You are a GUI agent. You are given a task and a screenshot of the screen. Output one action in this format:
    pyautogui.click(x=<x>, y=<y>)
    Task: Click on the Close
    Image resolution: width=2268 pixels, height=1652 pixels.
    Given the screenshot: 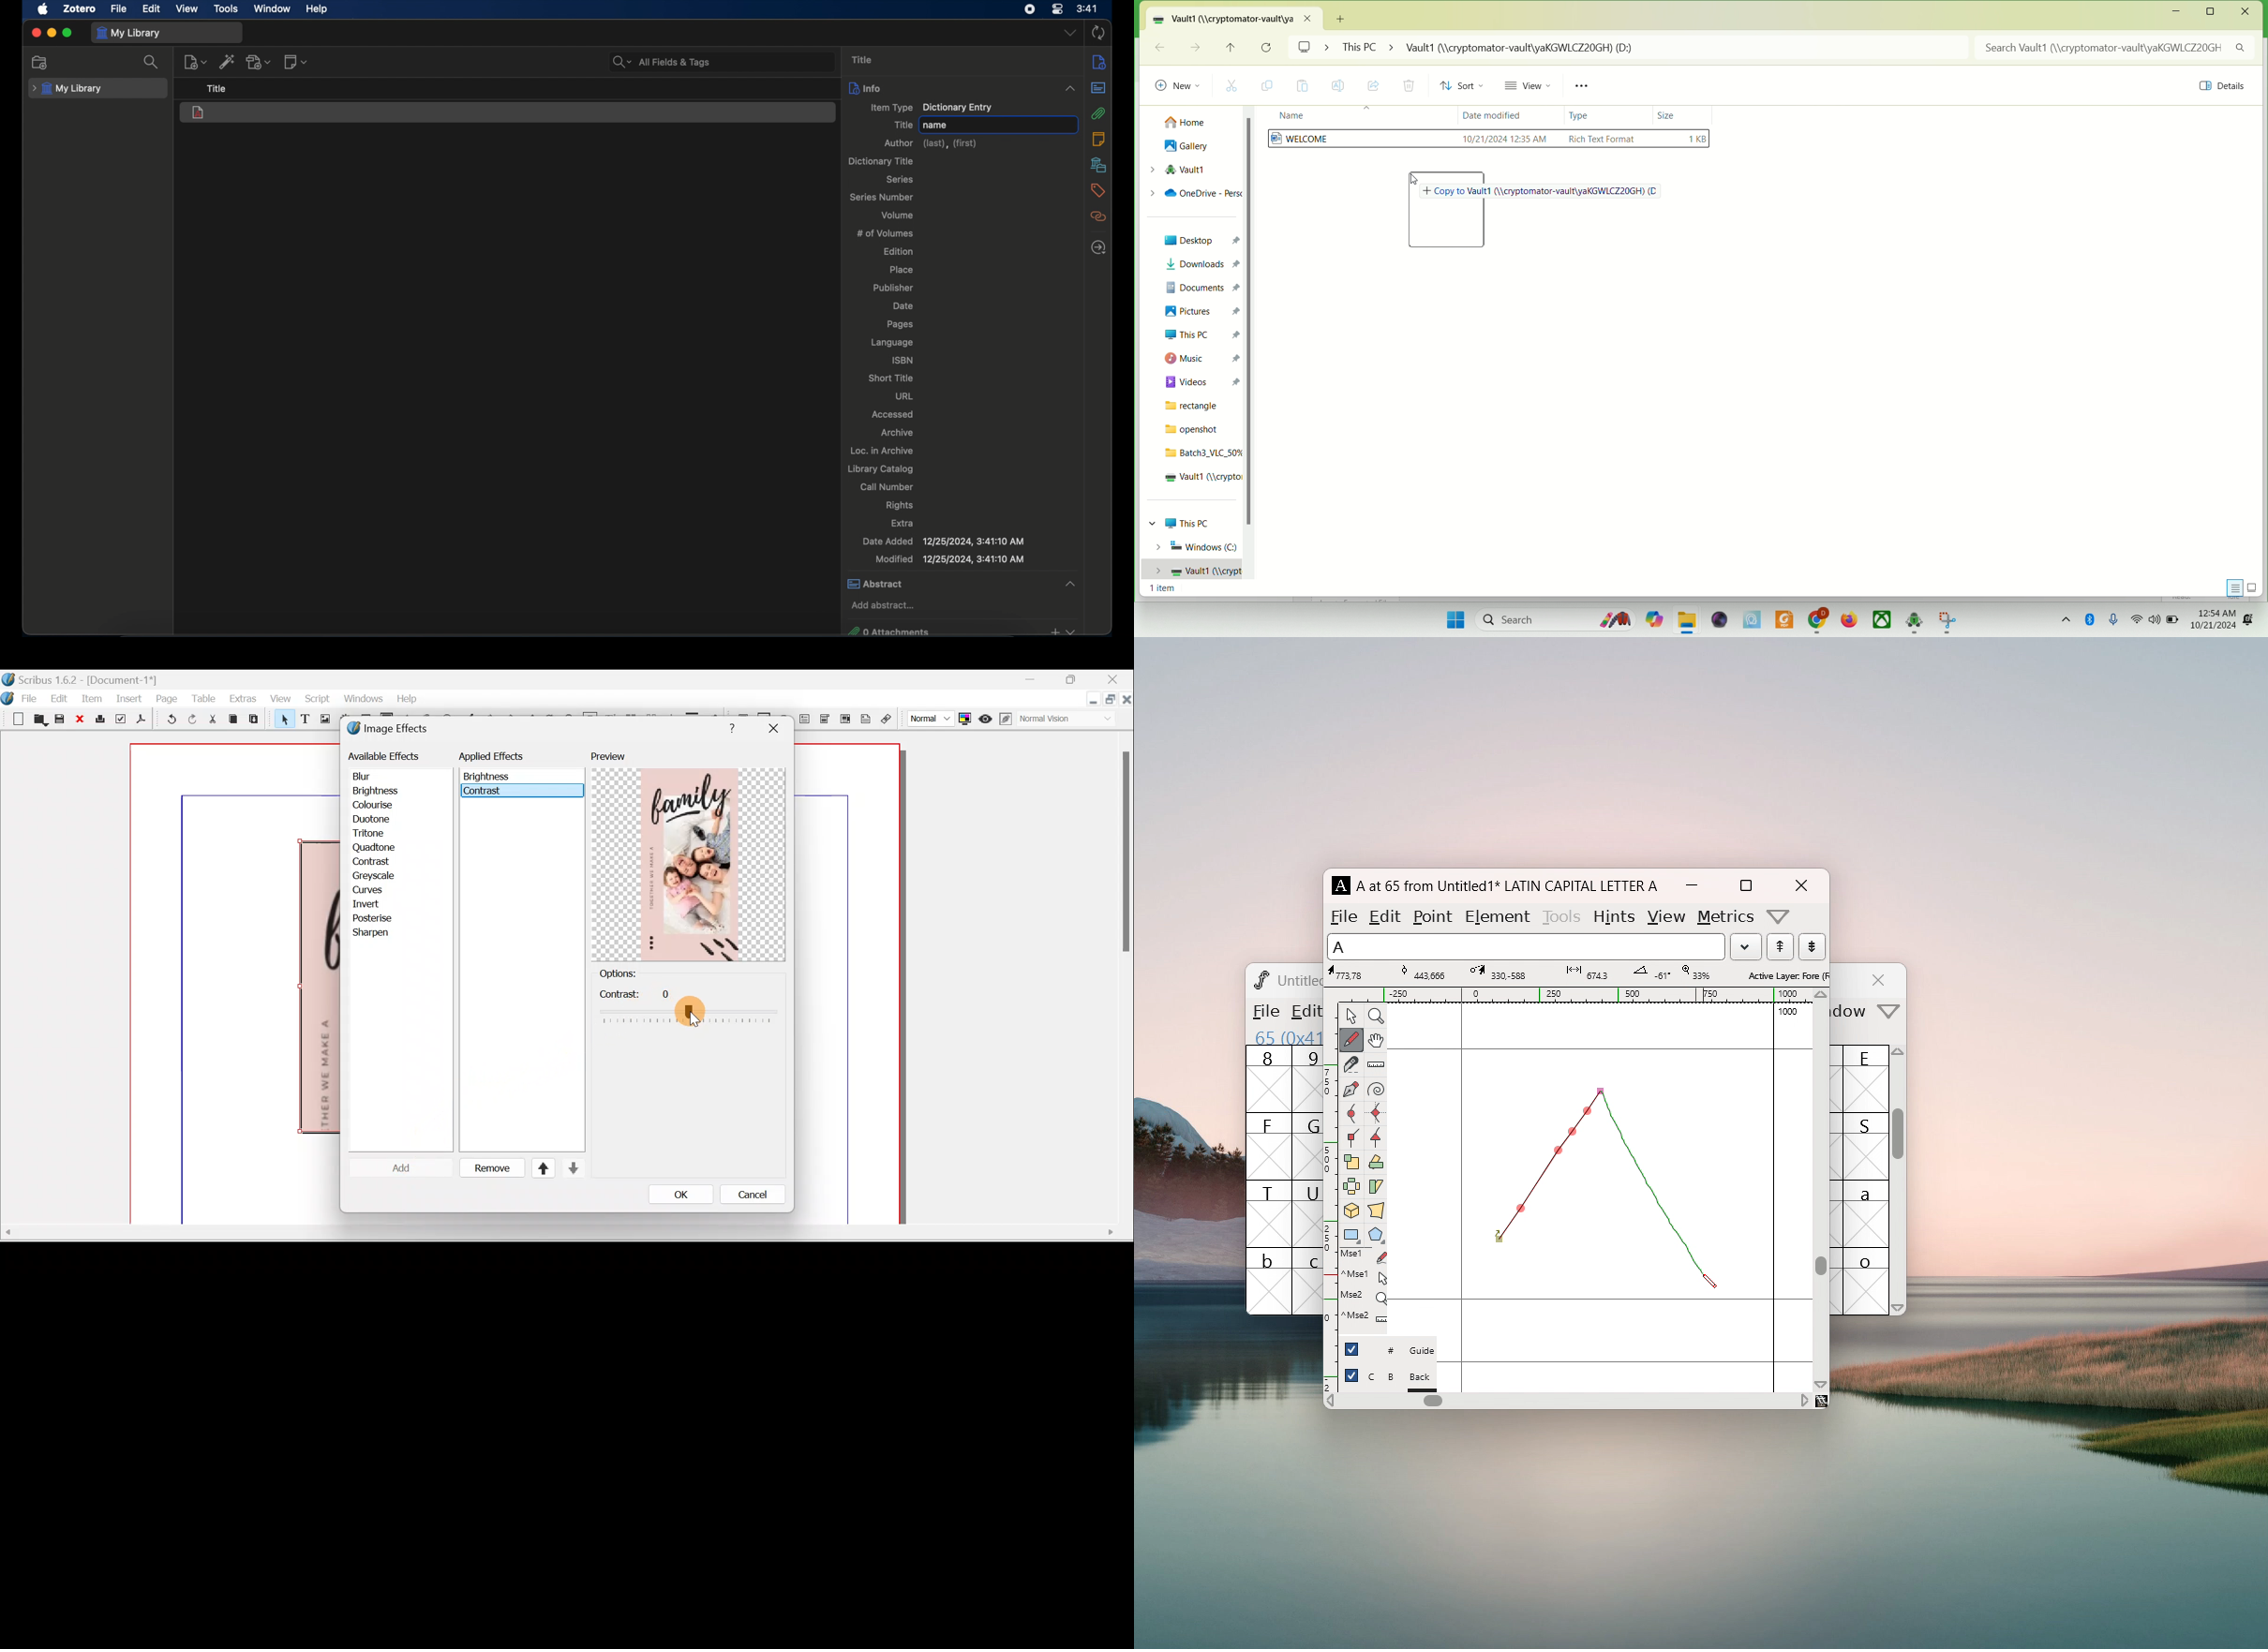 What is the action you would take?
    pyautogui.click(x=79, y=720)
    